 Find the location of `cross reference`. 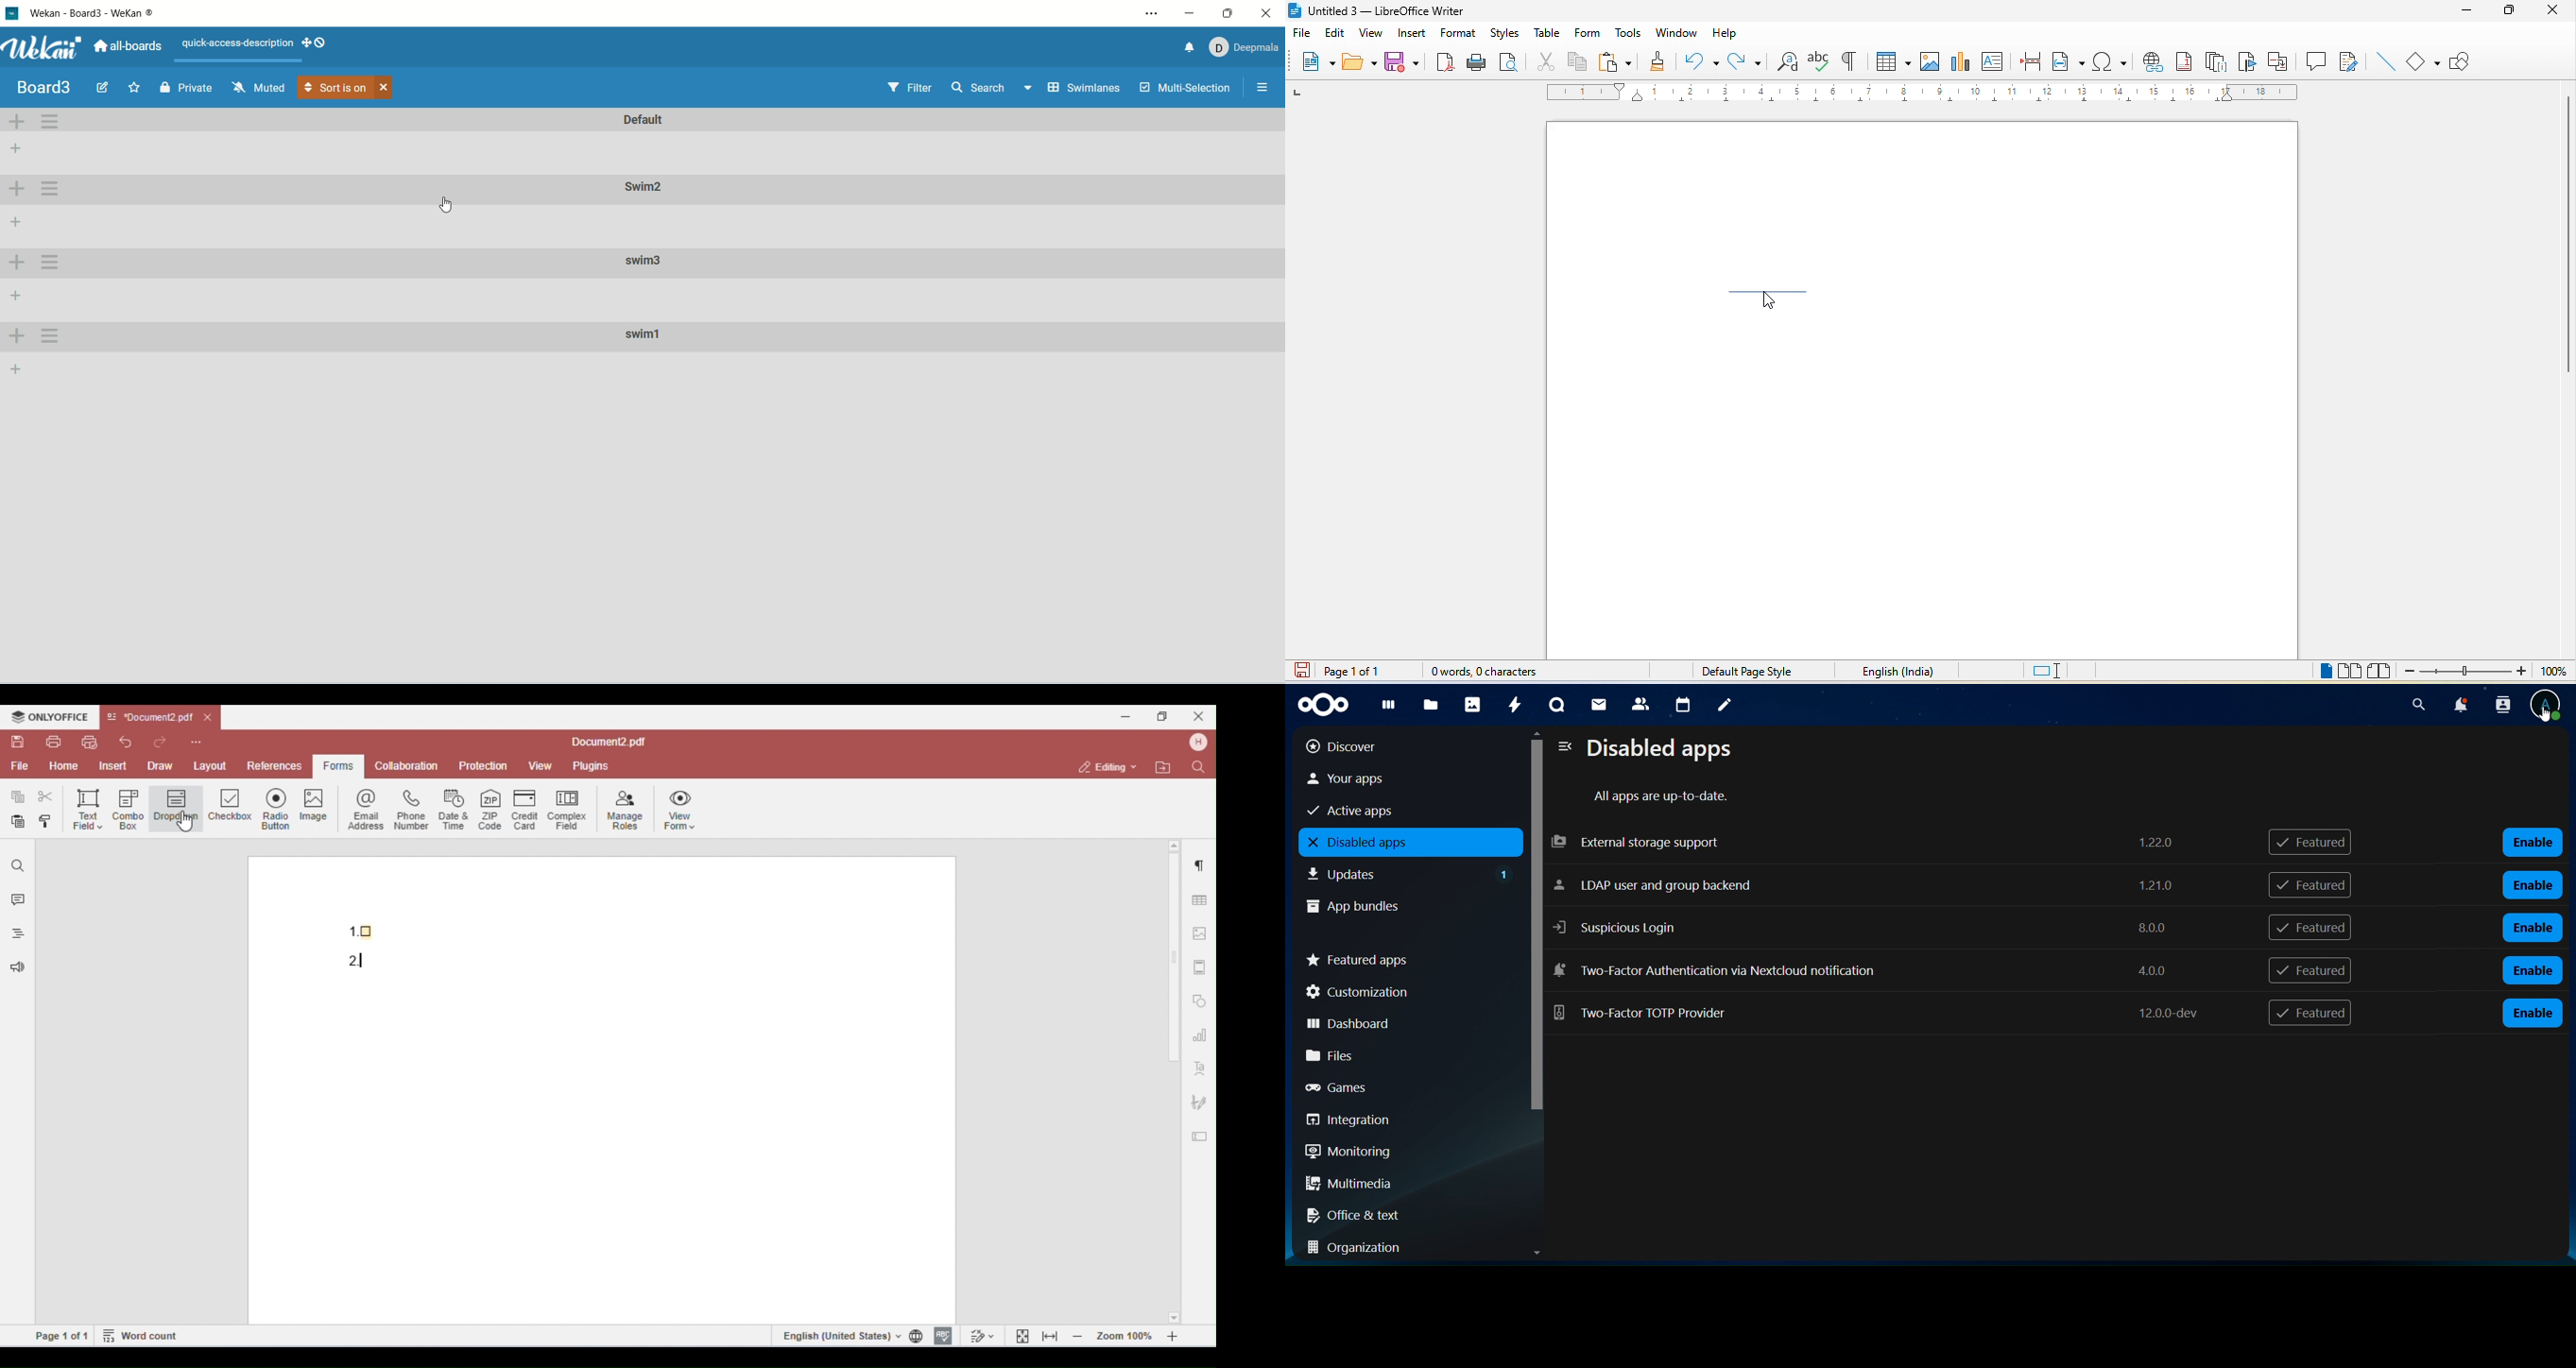

cross reference is located at coordinates (2278, 61).